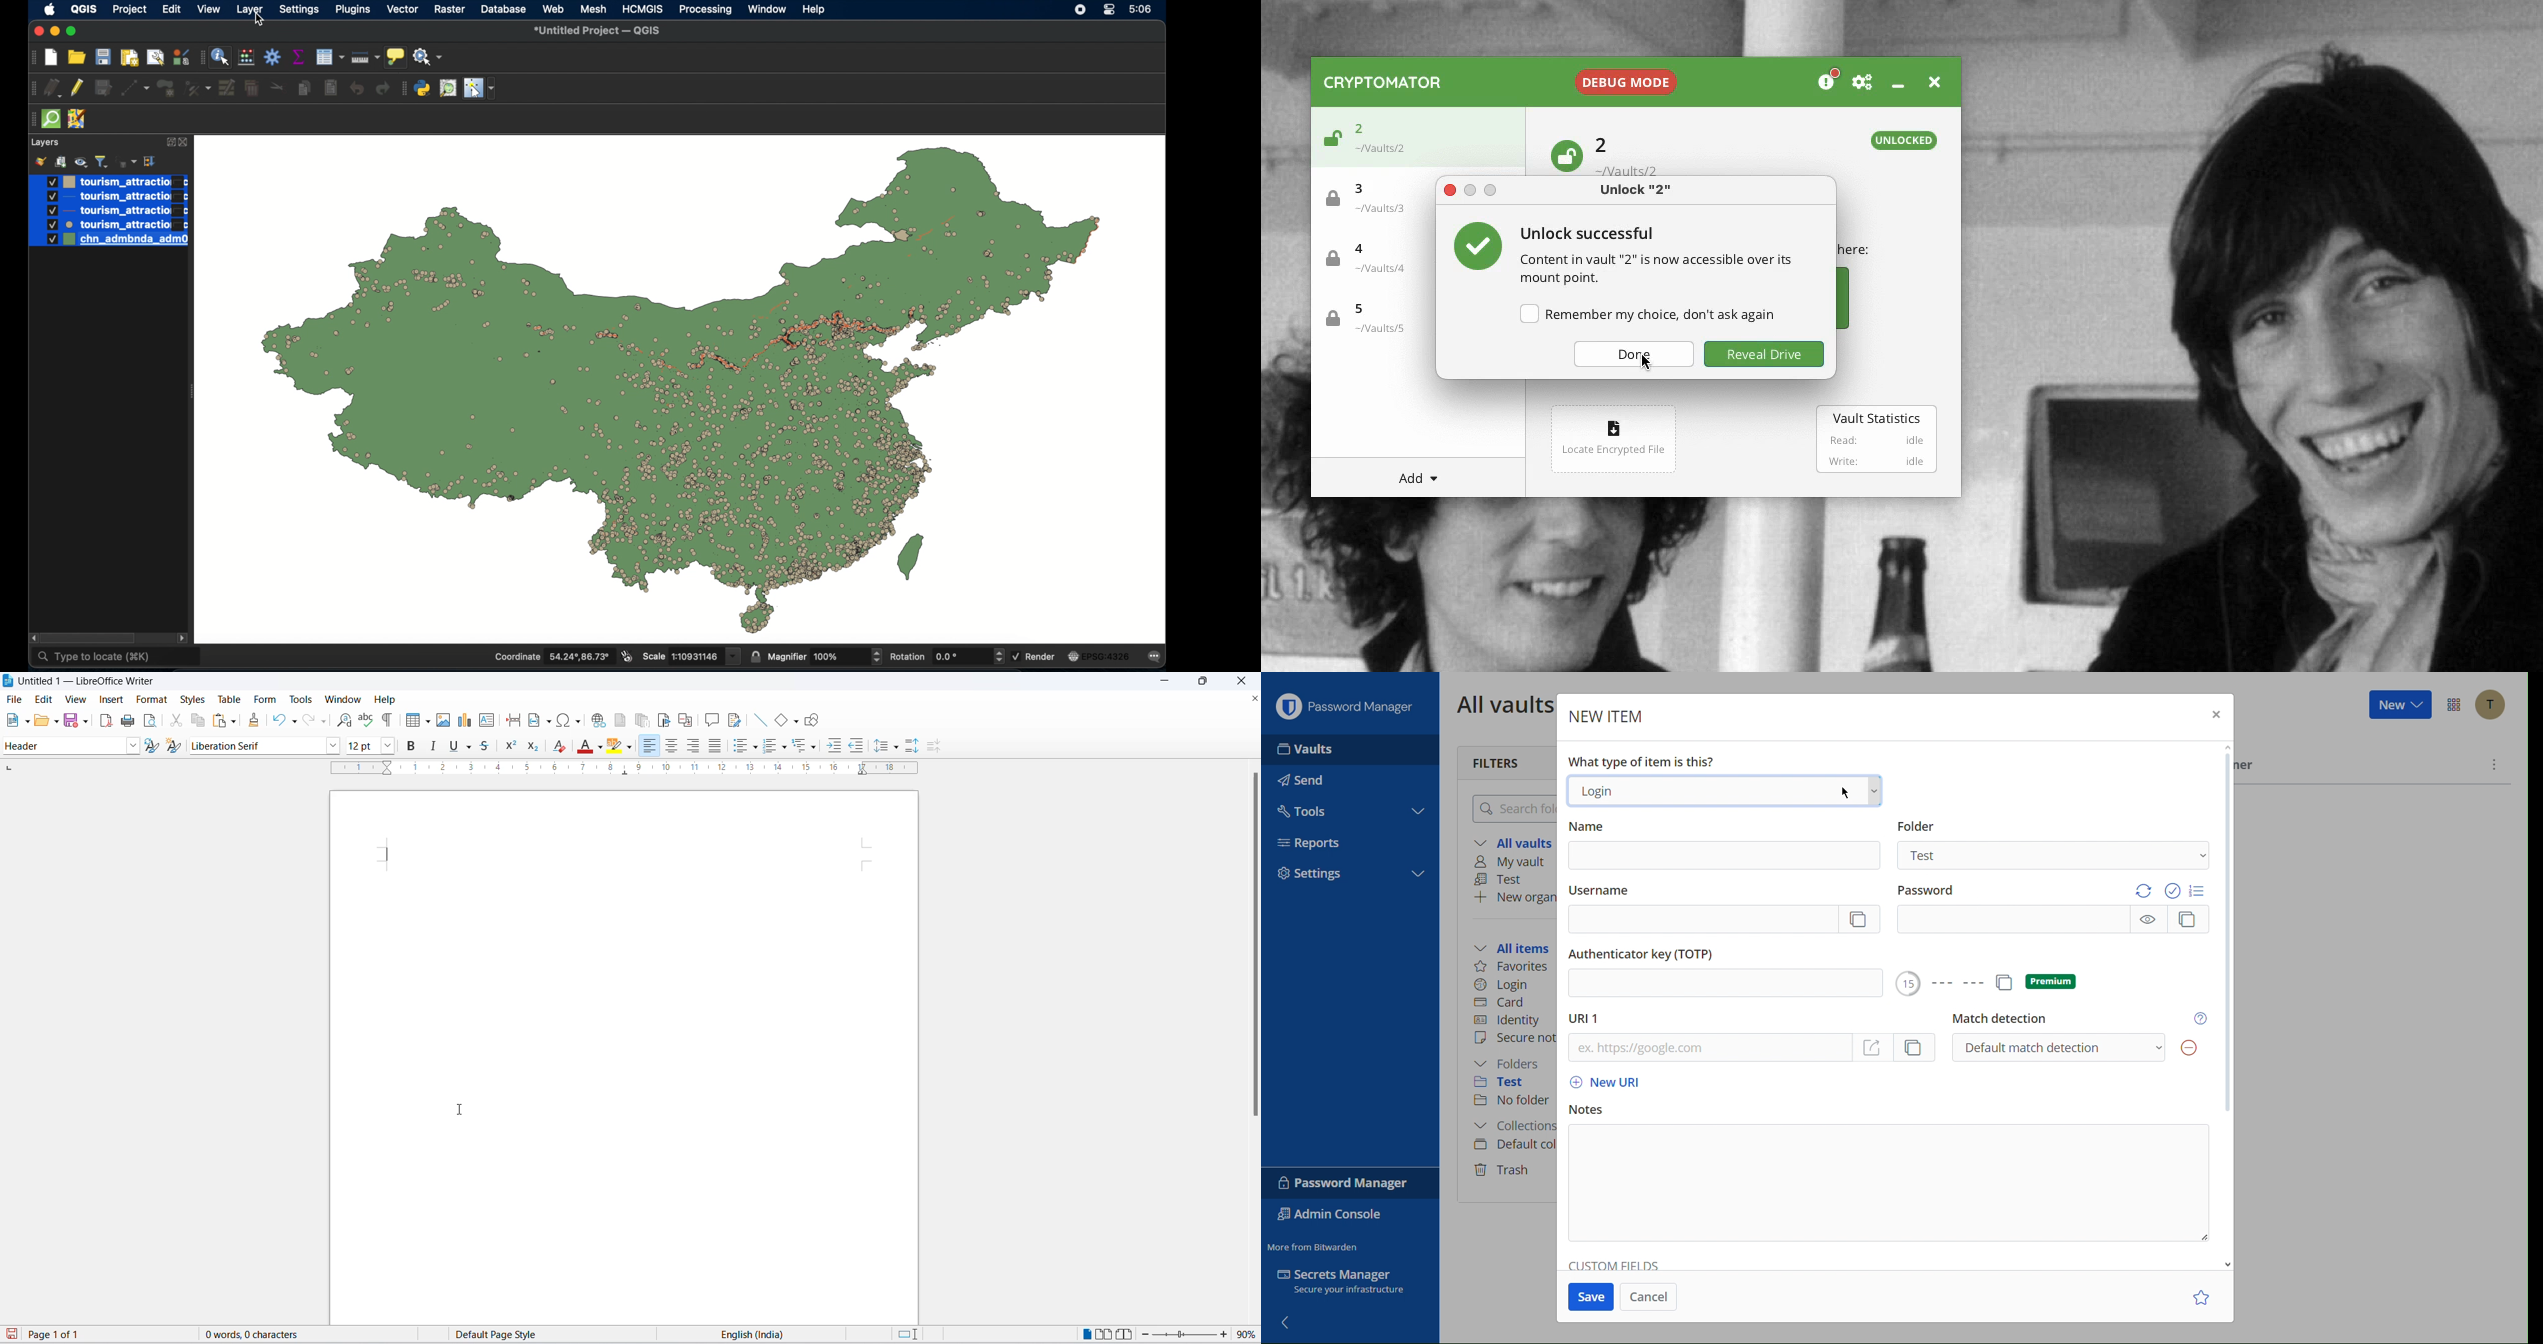  Describe the element at coordinates (1639, 189) in the screenshot. I see `Unlock "2"` at that location.